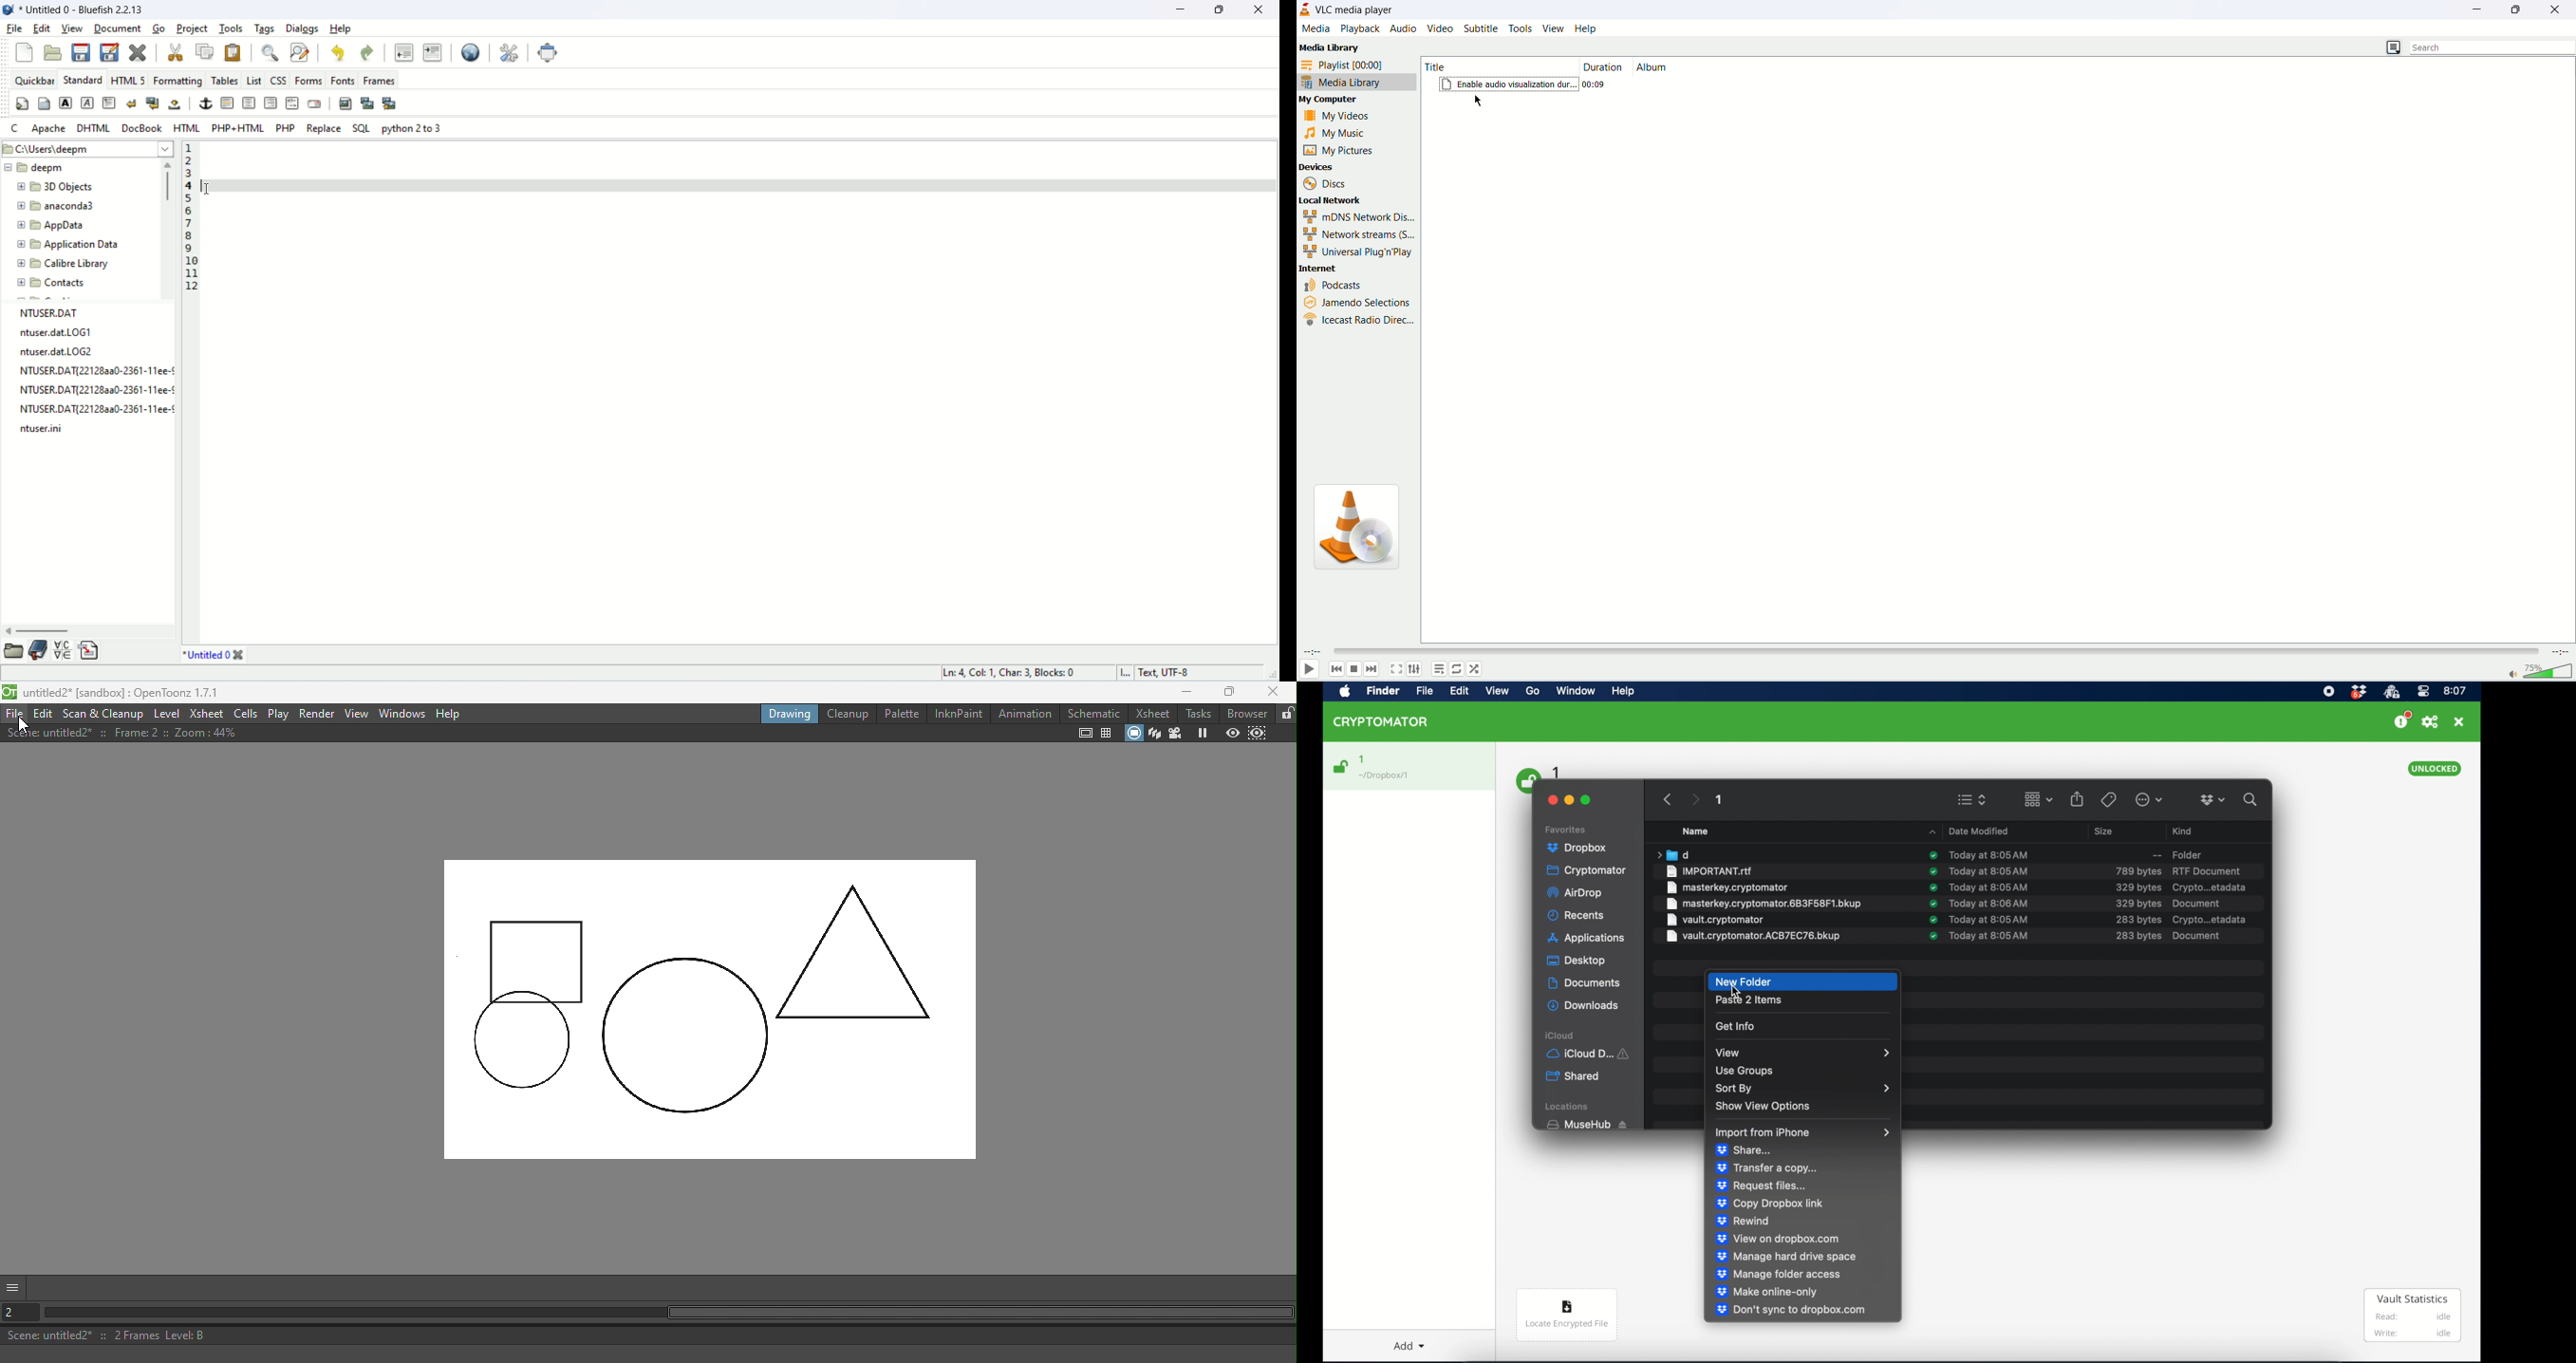  I want to click on Freeze, so click(1202, 733).